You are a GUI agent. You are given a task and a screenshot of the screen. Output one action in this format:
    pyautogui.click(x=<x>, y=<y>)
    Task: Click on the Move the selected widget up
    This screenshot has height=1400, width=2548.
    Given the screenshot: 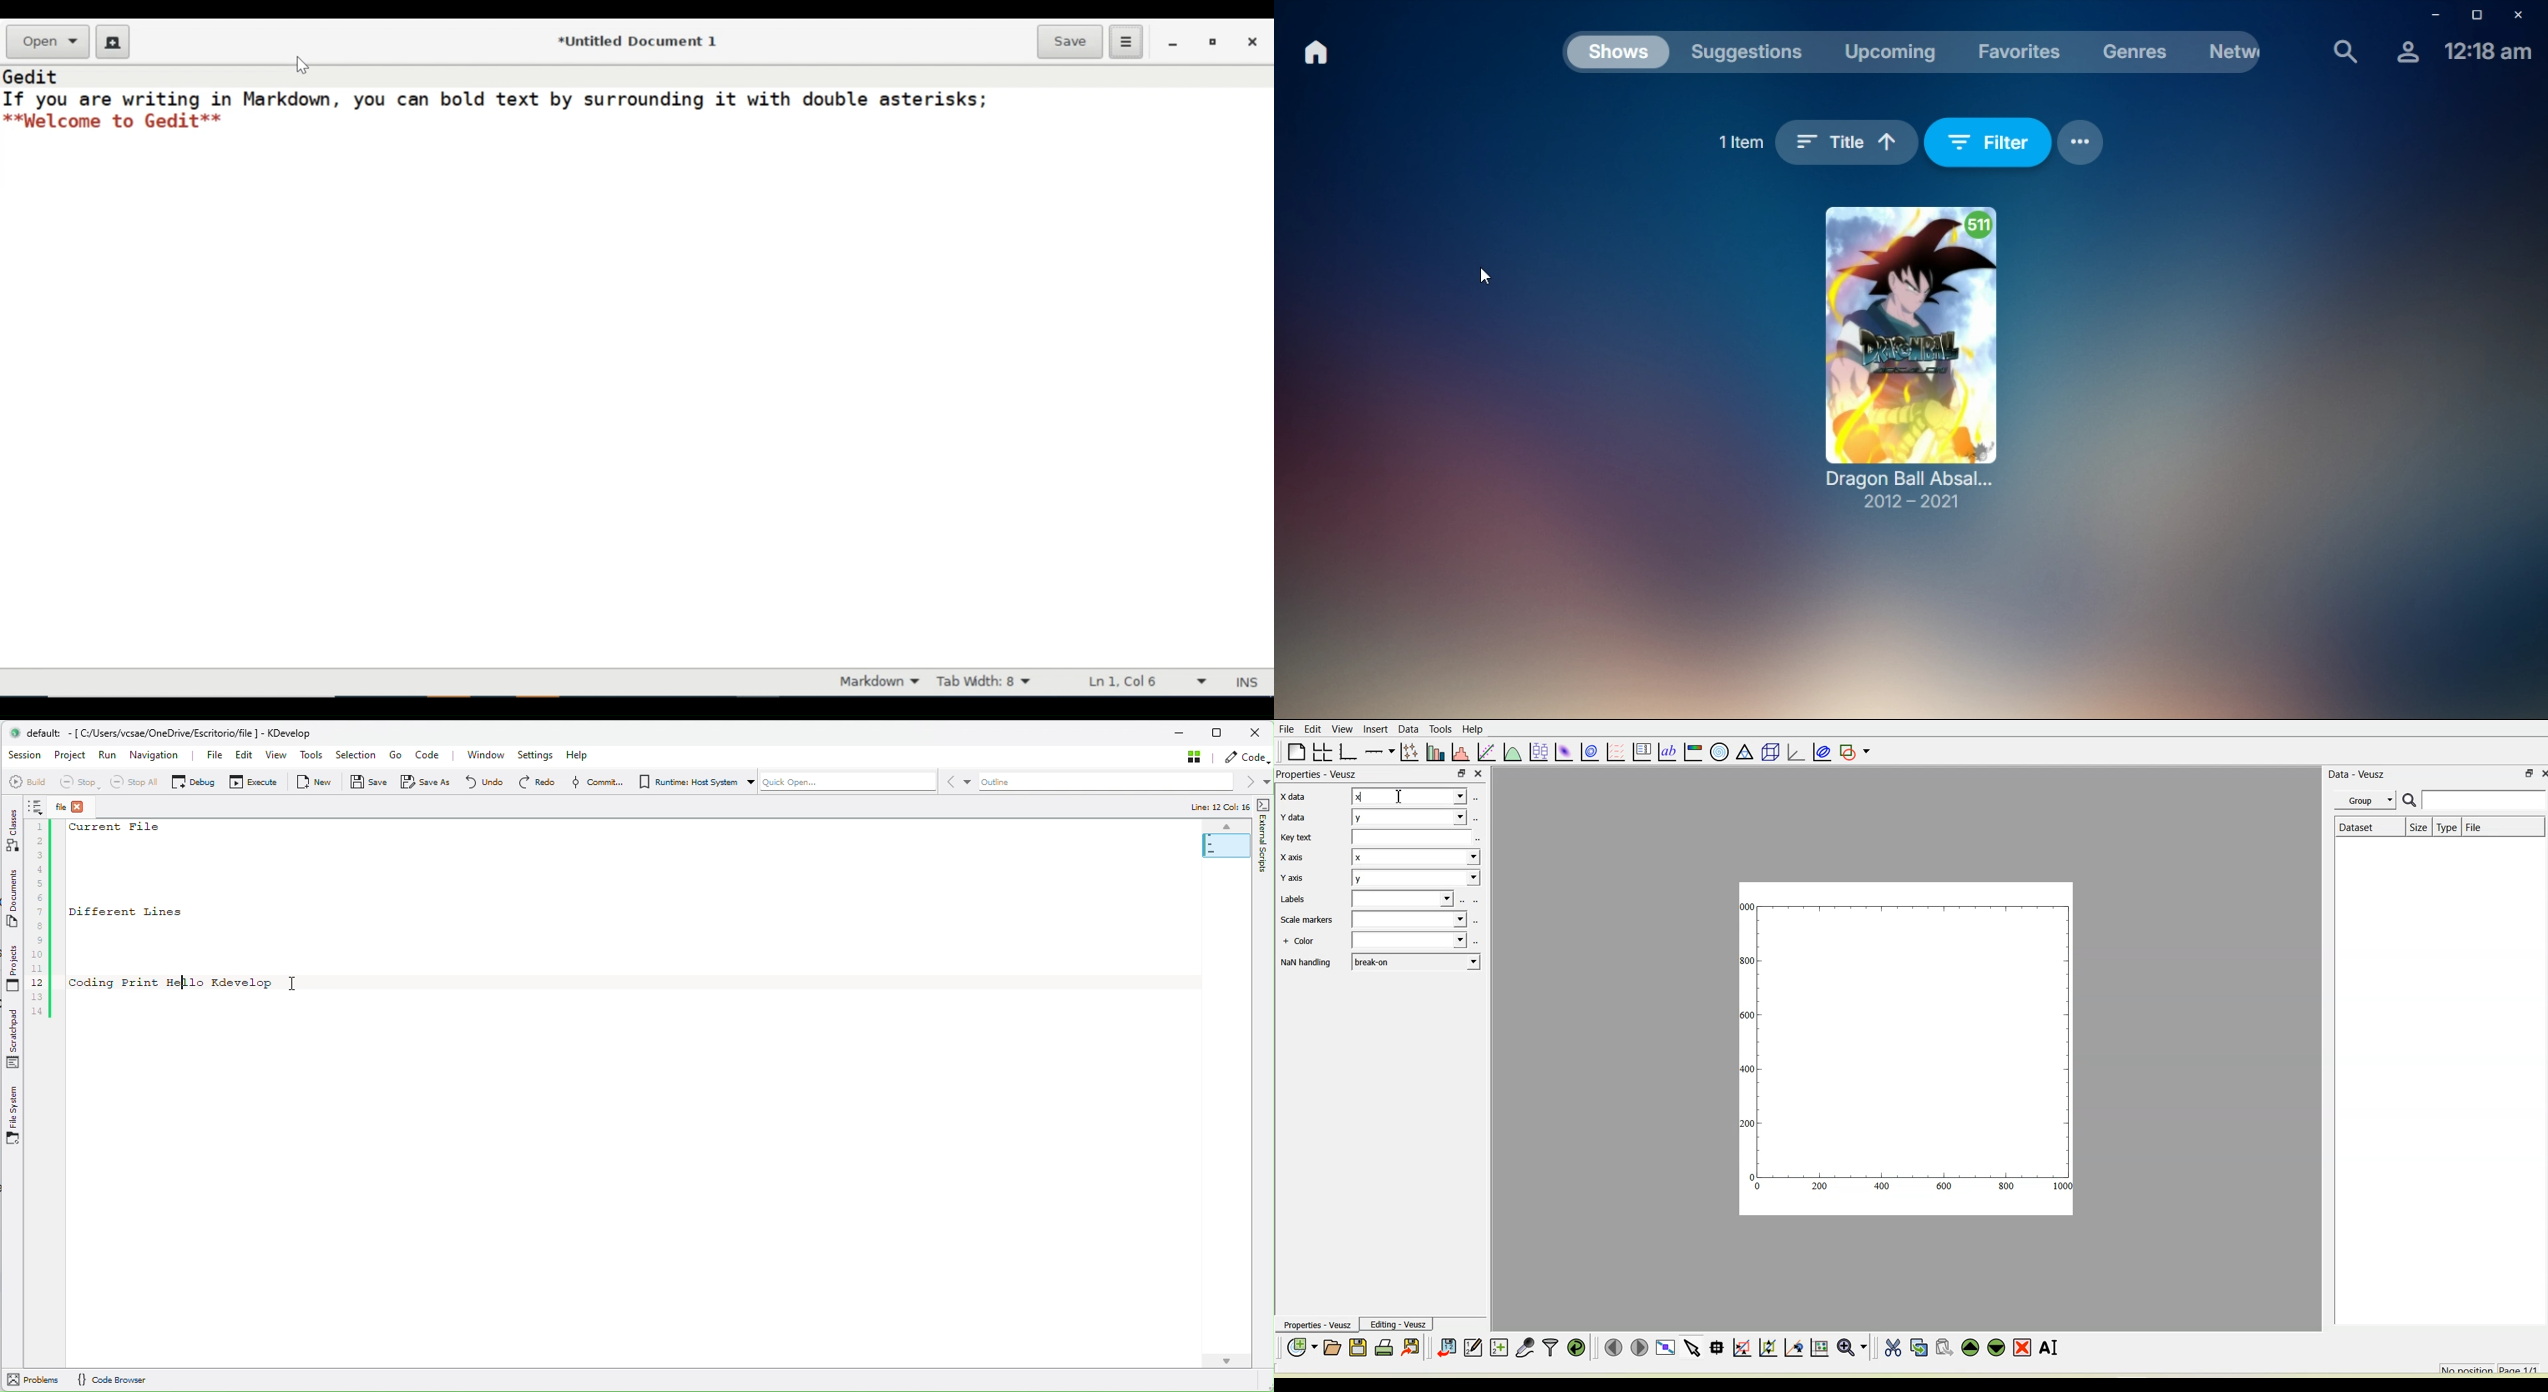 What is the action you would take?
    pyautogui.click(x=1971, y=1348)
    